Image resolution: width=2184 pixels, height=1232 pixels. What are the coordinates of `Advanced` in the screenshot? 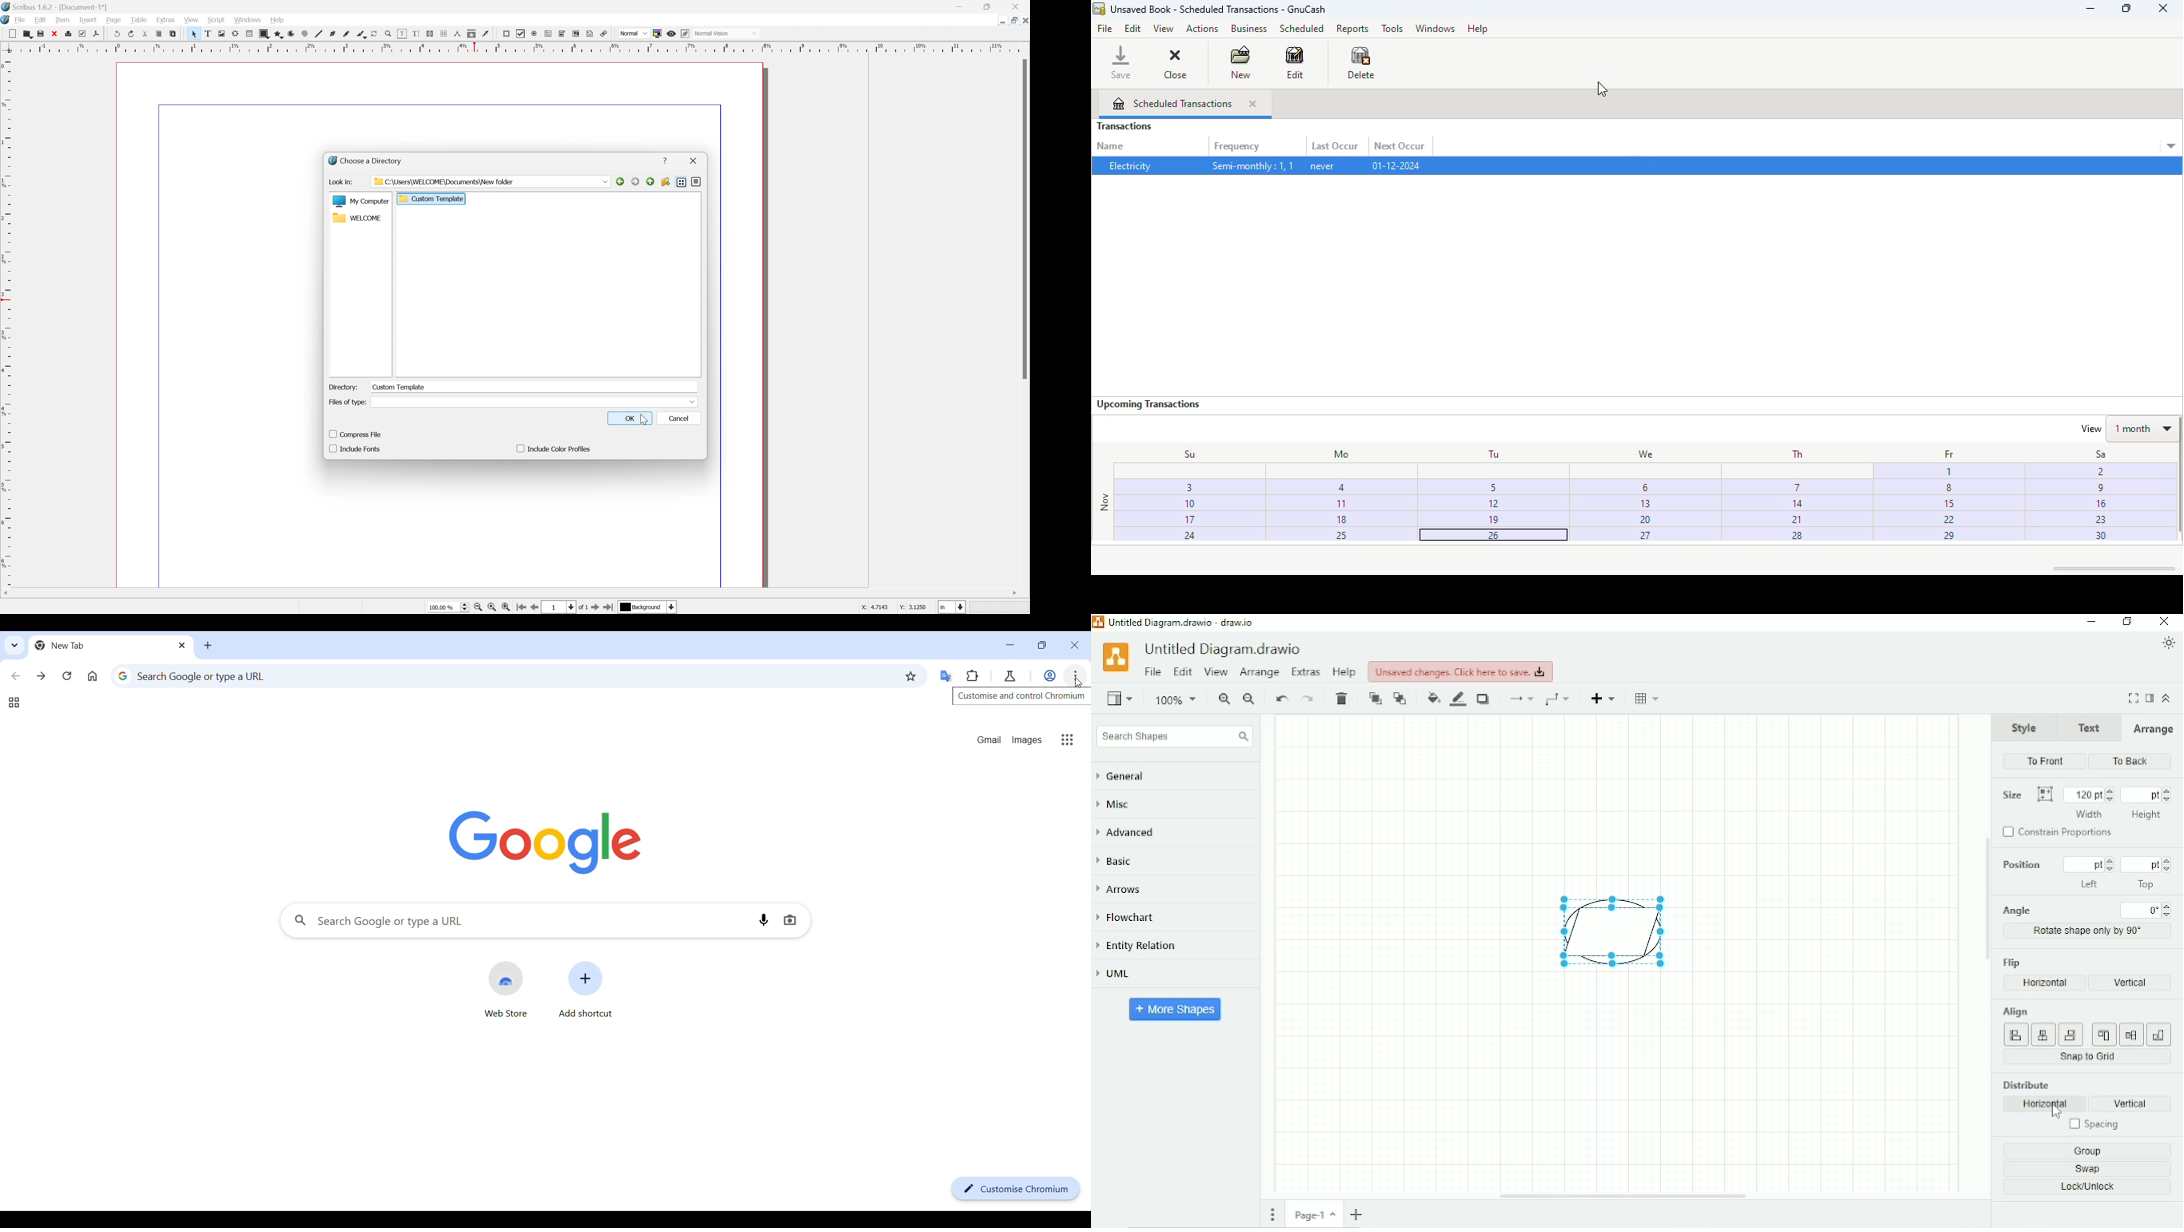 It's located at (1133, 832).